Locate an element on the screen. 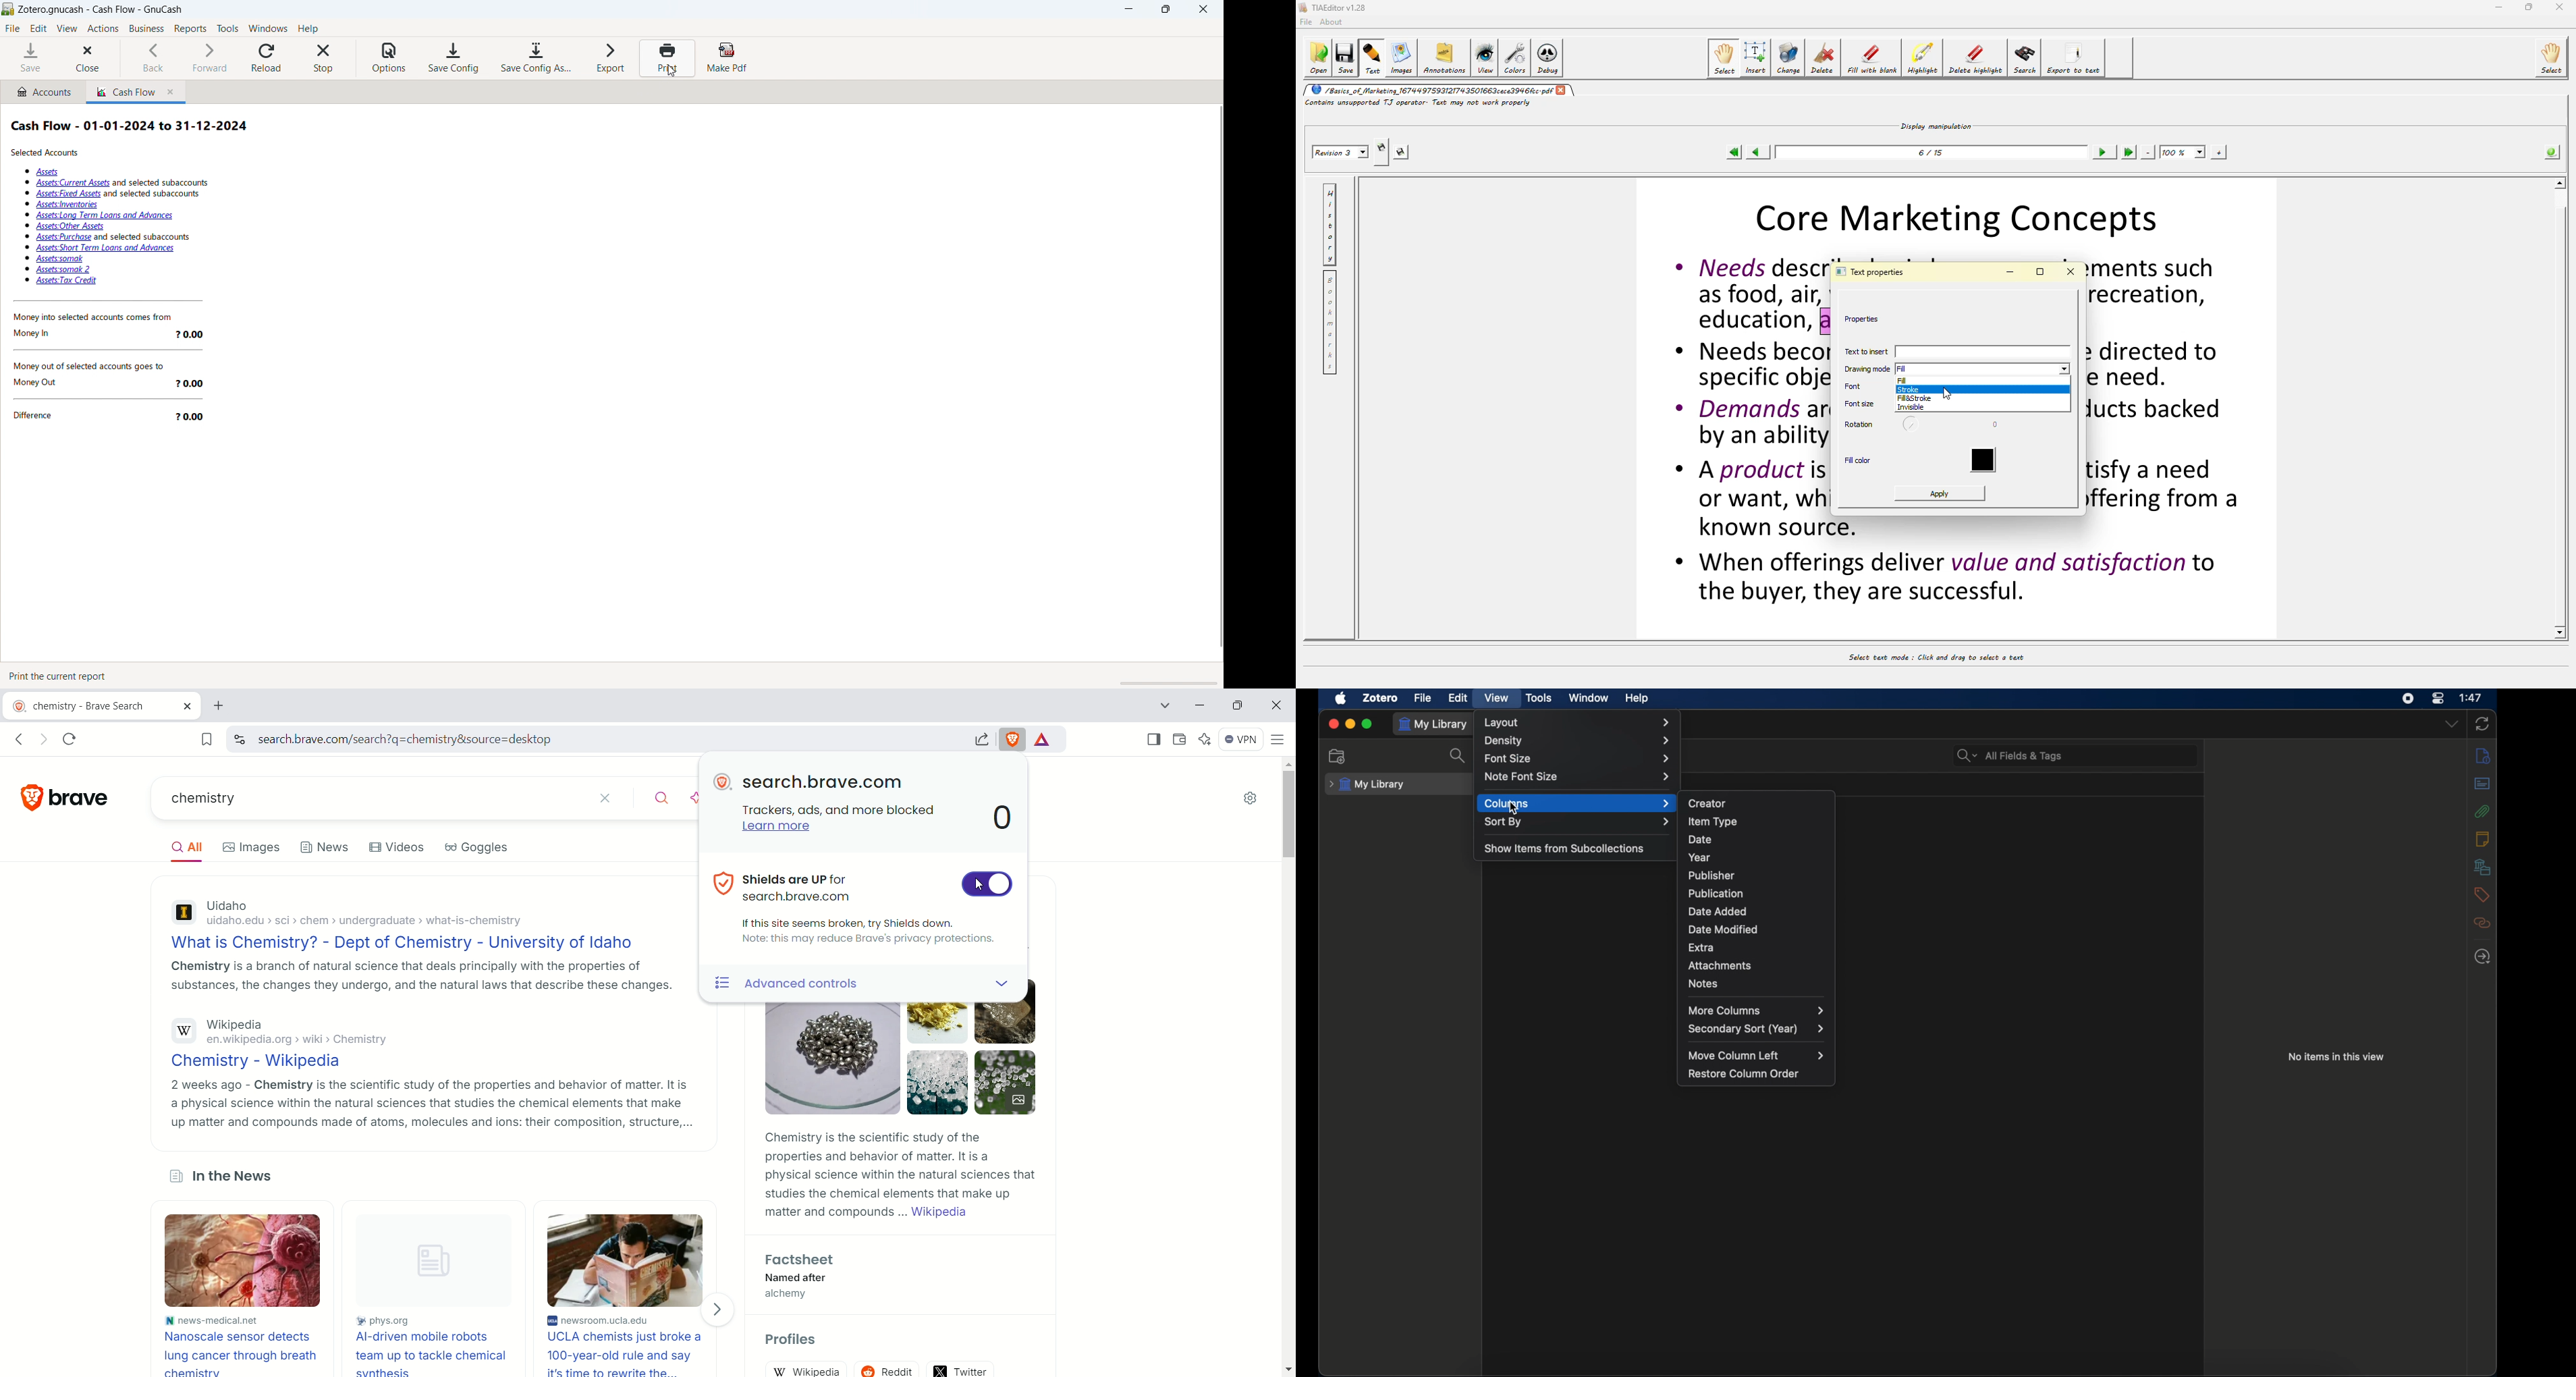 Image resolution: width=2576 pixels, height=1400 pixels. notes is located at coordinates (1704, 984).